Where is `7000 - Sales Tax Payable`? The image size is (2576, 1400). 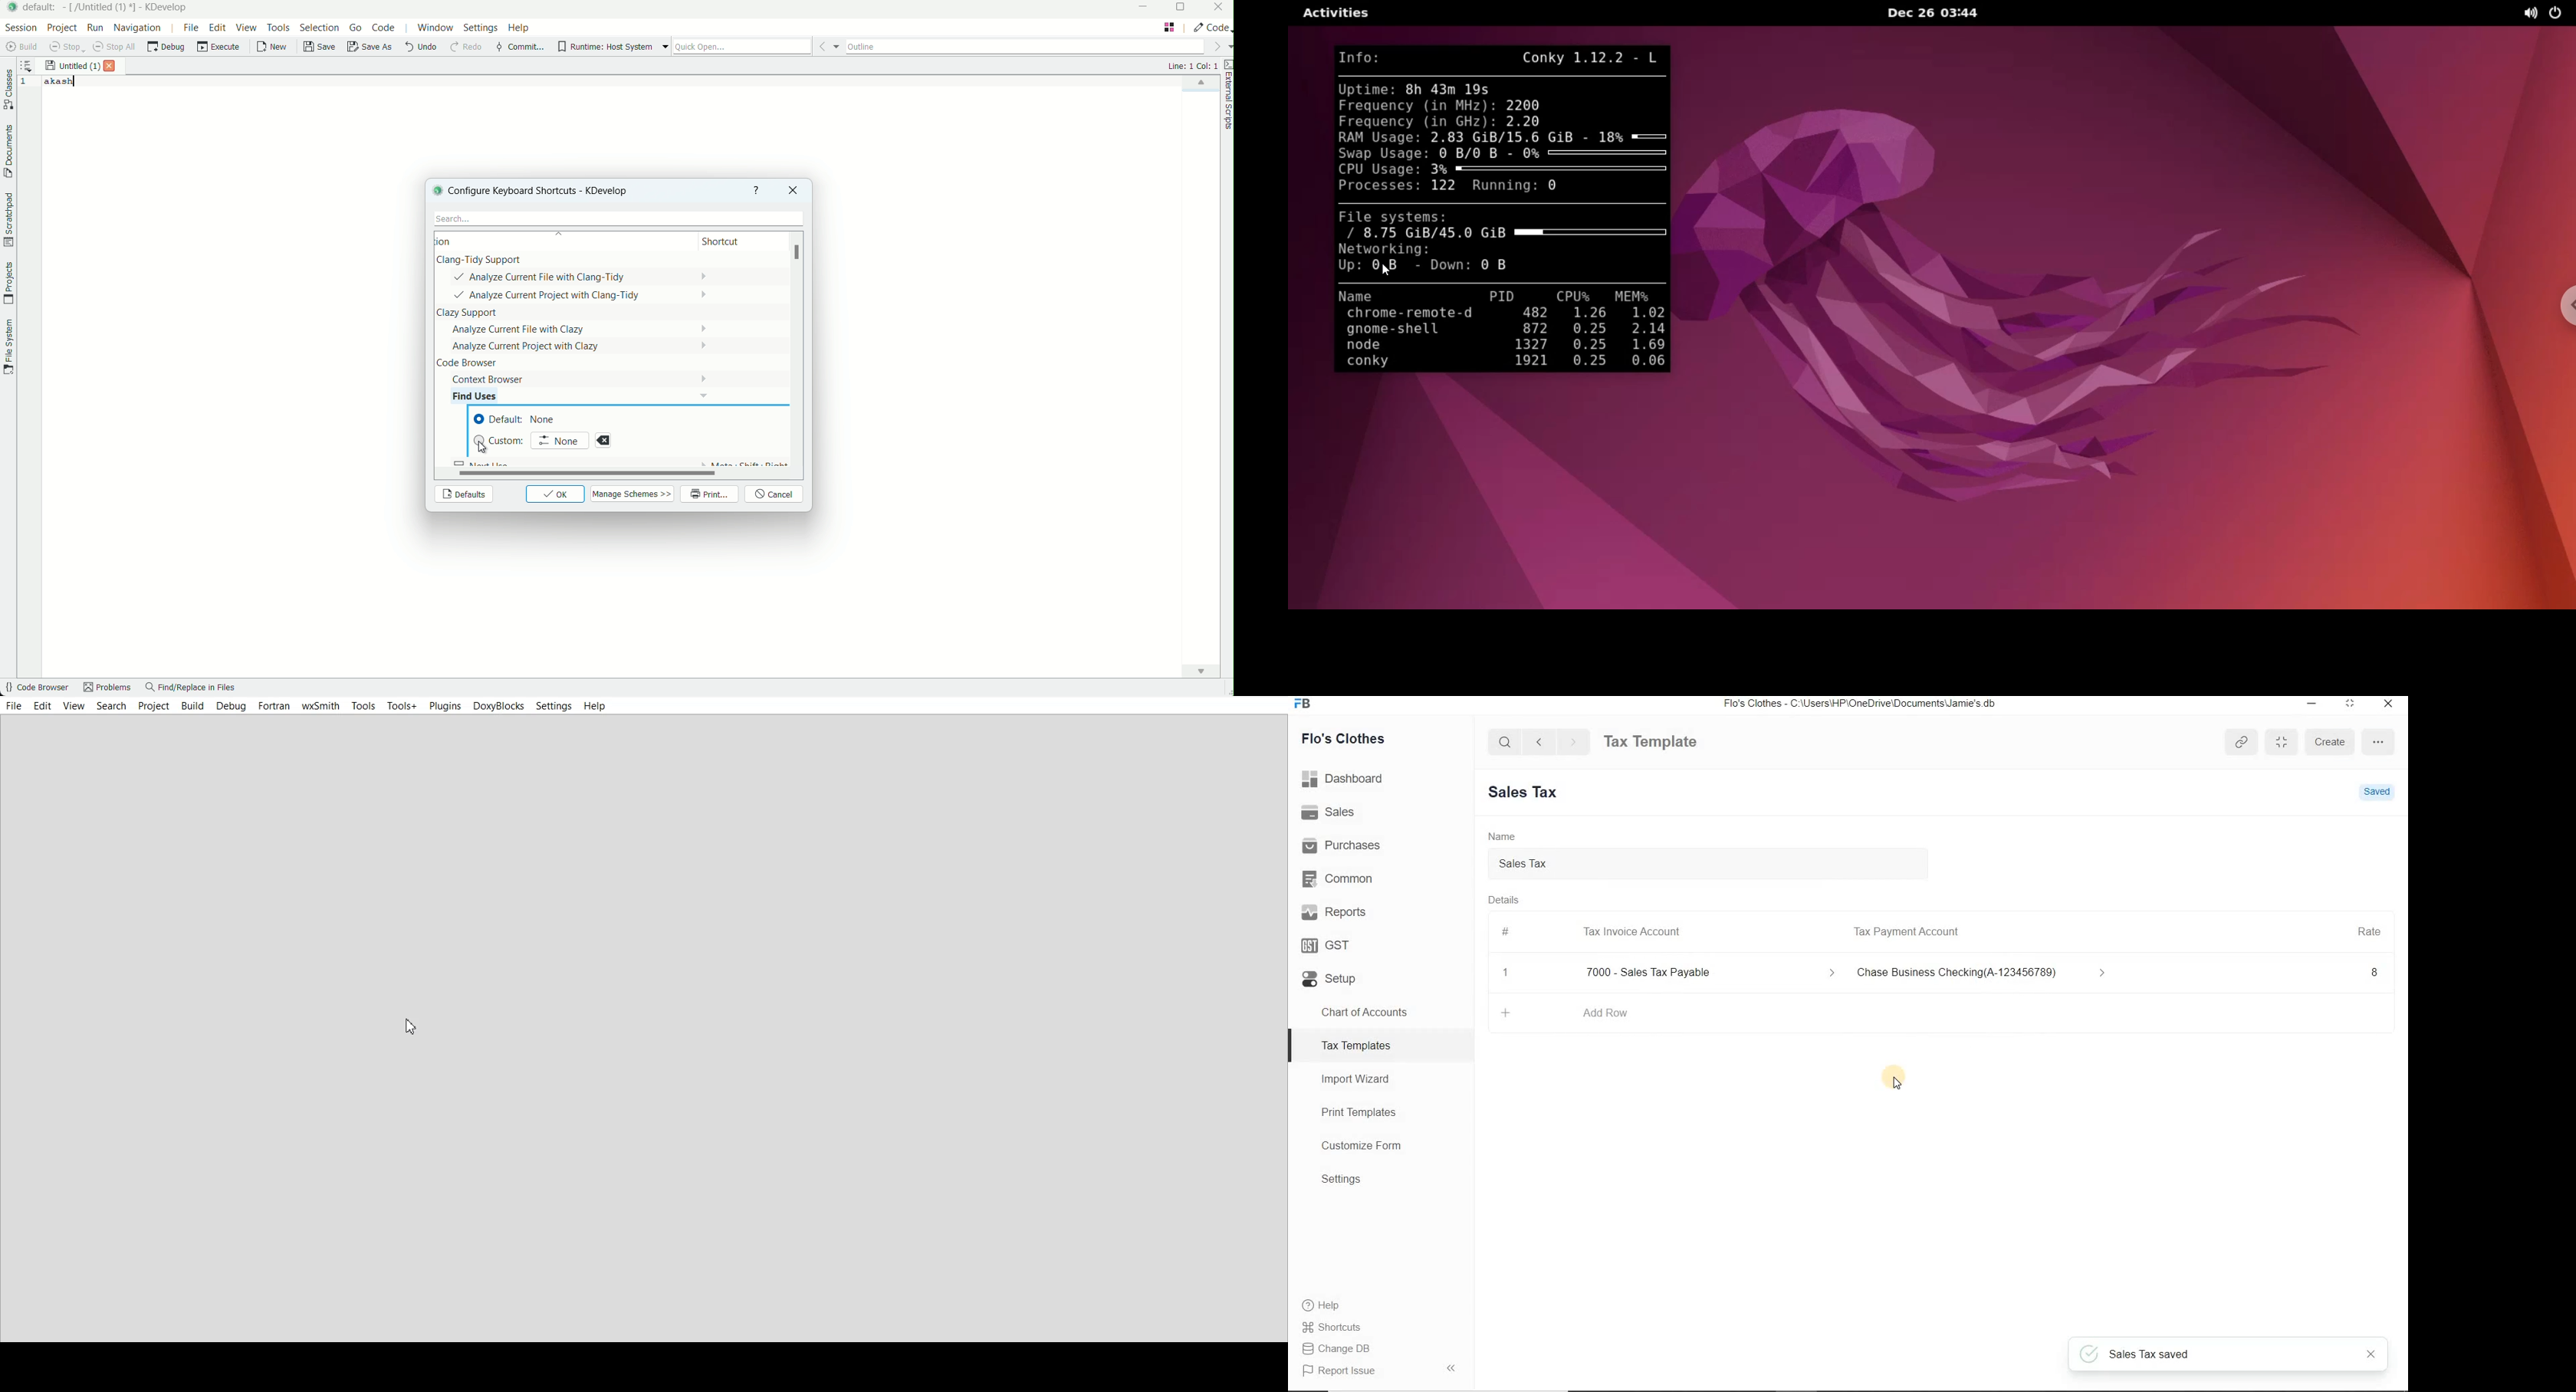
7000 - Sales Tax Payable is located at coordinates (1707, 973).